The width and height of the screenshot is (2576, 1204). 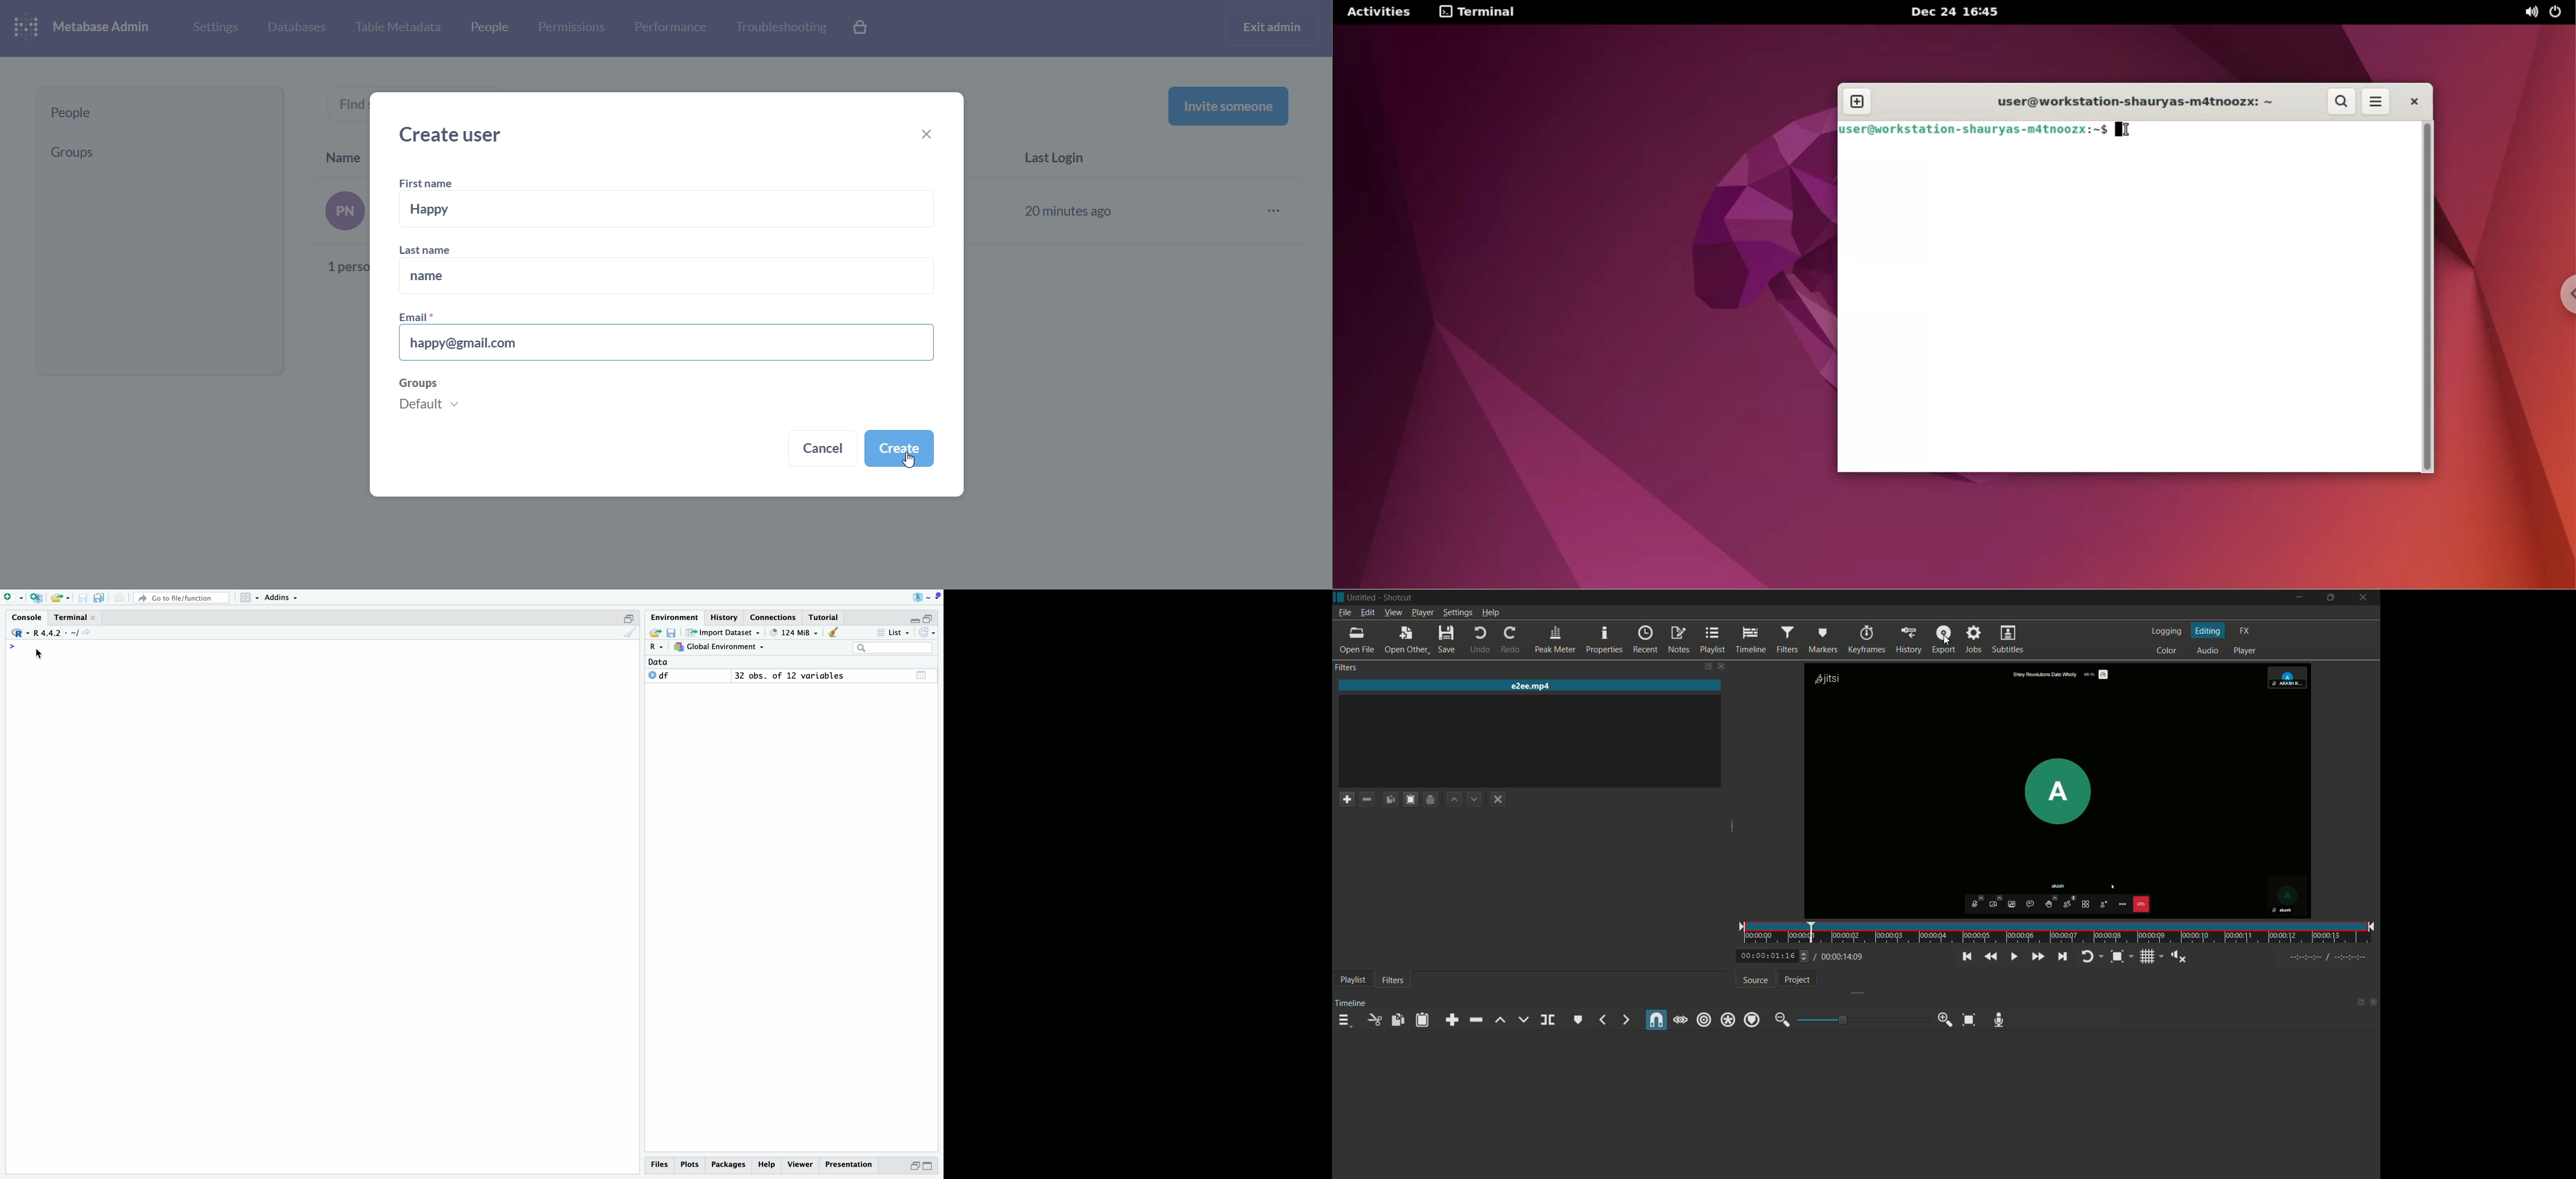 What do you see at coordinates (251, 598) in the screenshot?
I see `grid` at bounding box center [251, 598].